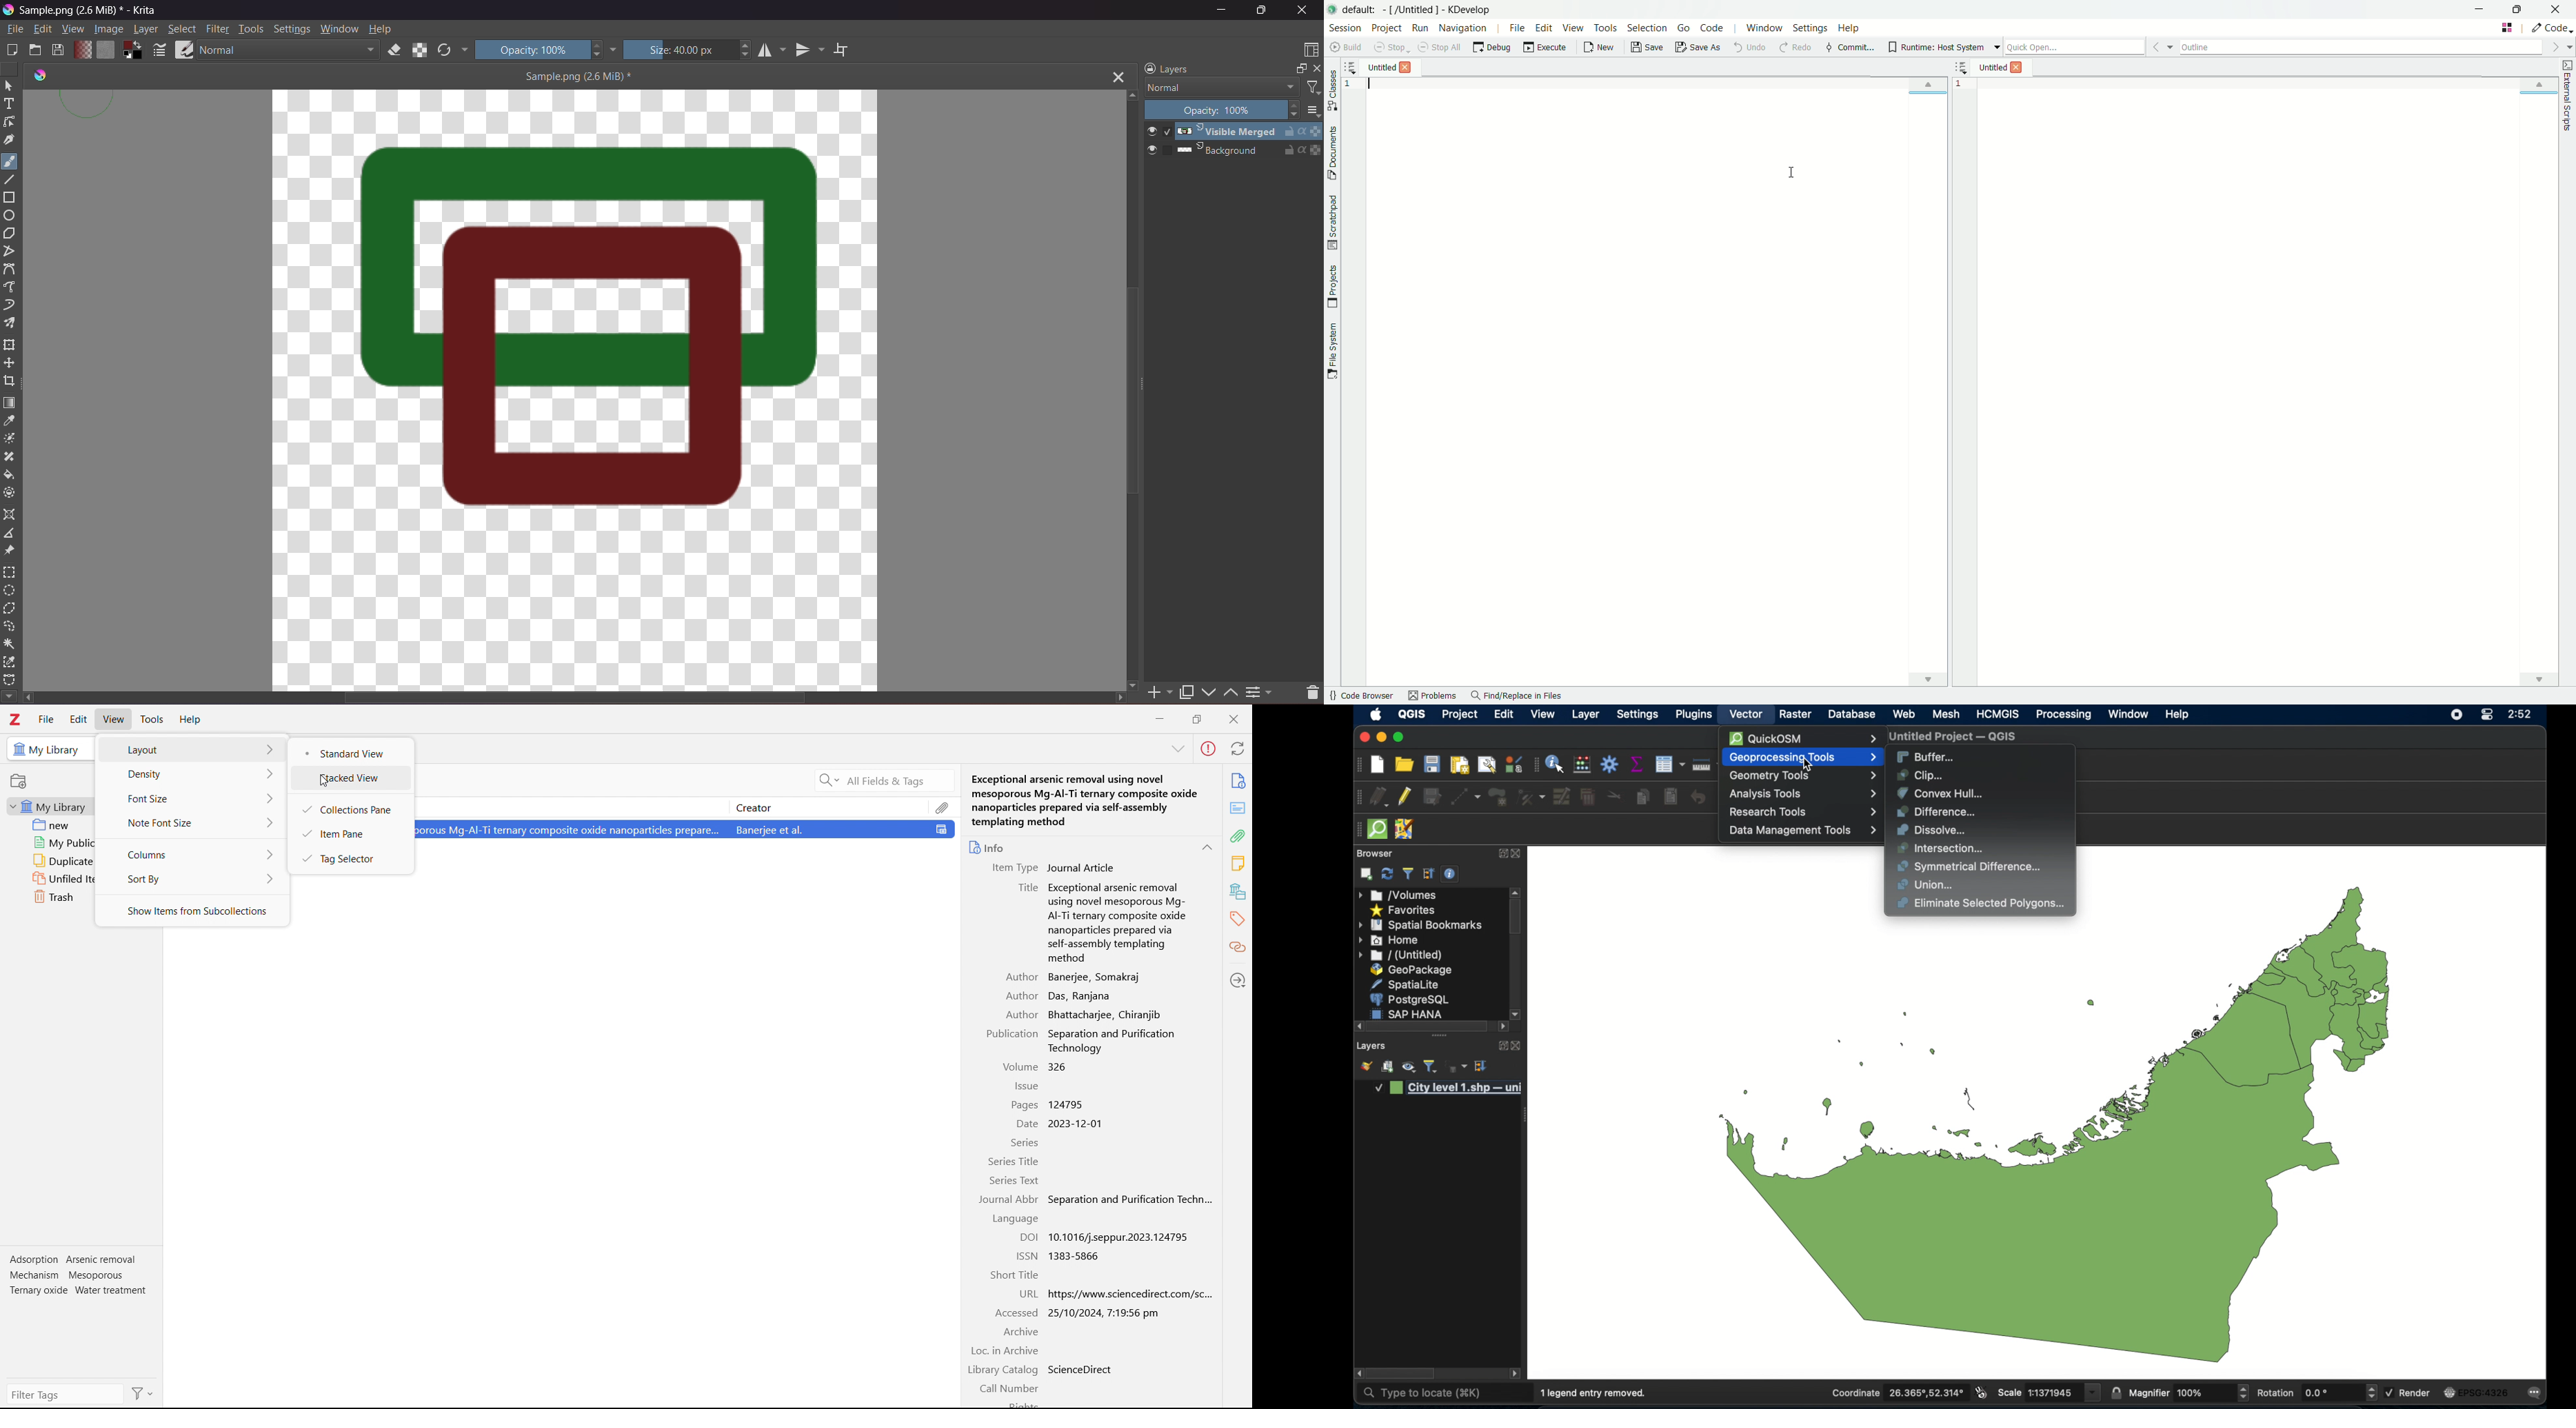  What do you see at coordinates (1670, 797) in the screenshot?
I see `paste features` at bounding box center [1670, 797].